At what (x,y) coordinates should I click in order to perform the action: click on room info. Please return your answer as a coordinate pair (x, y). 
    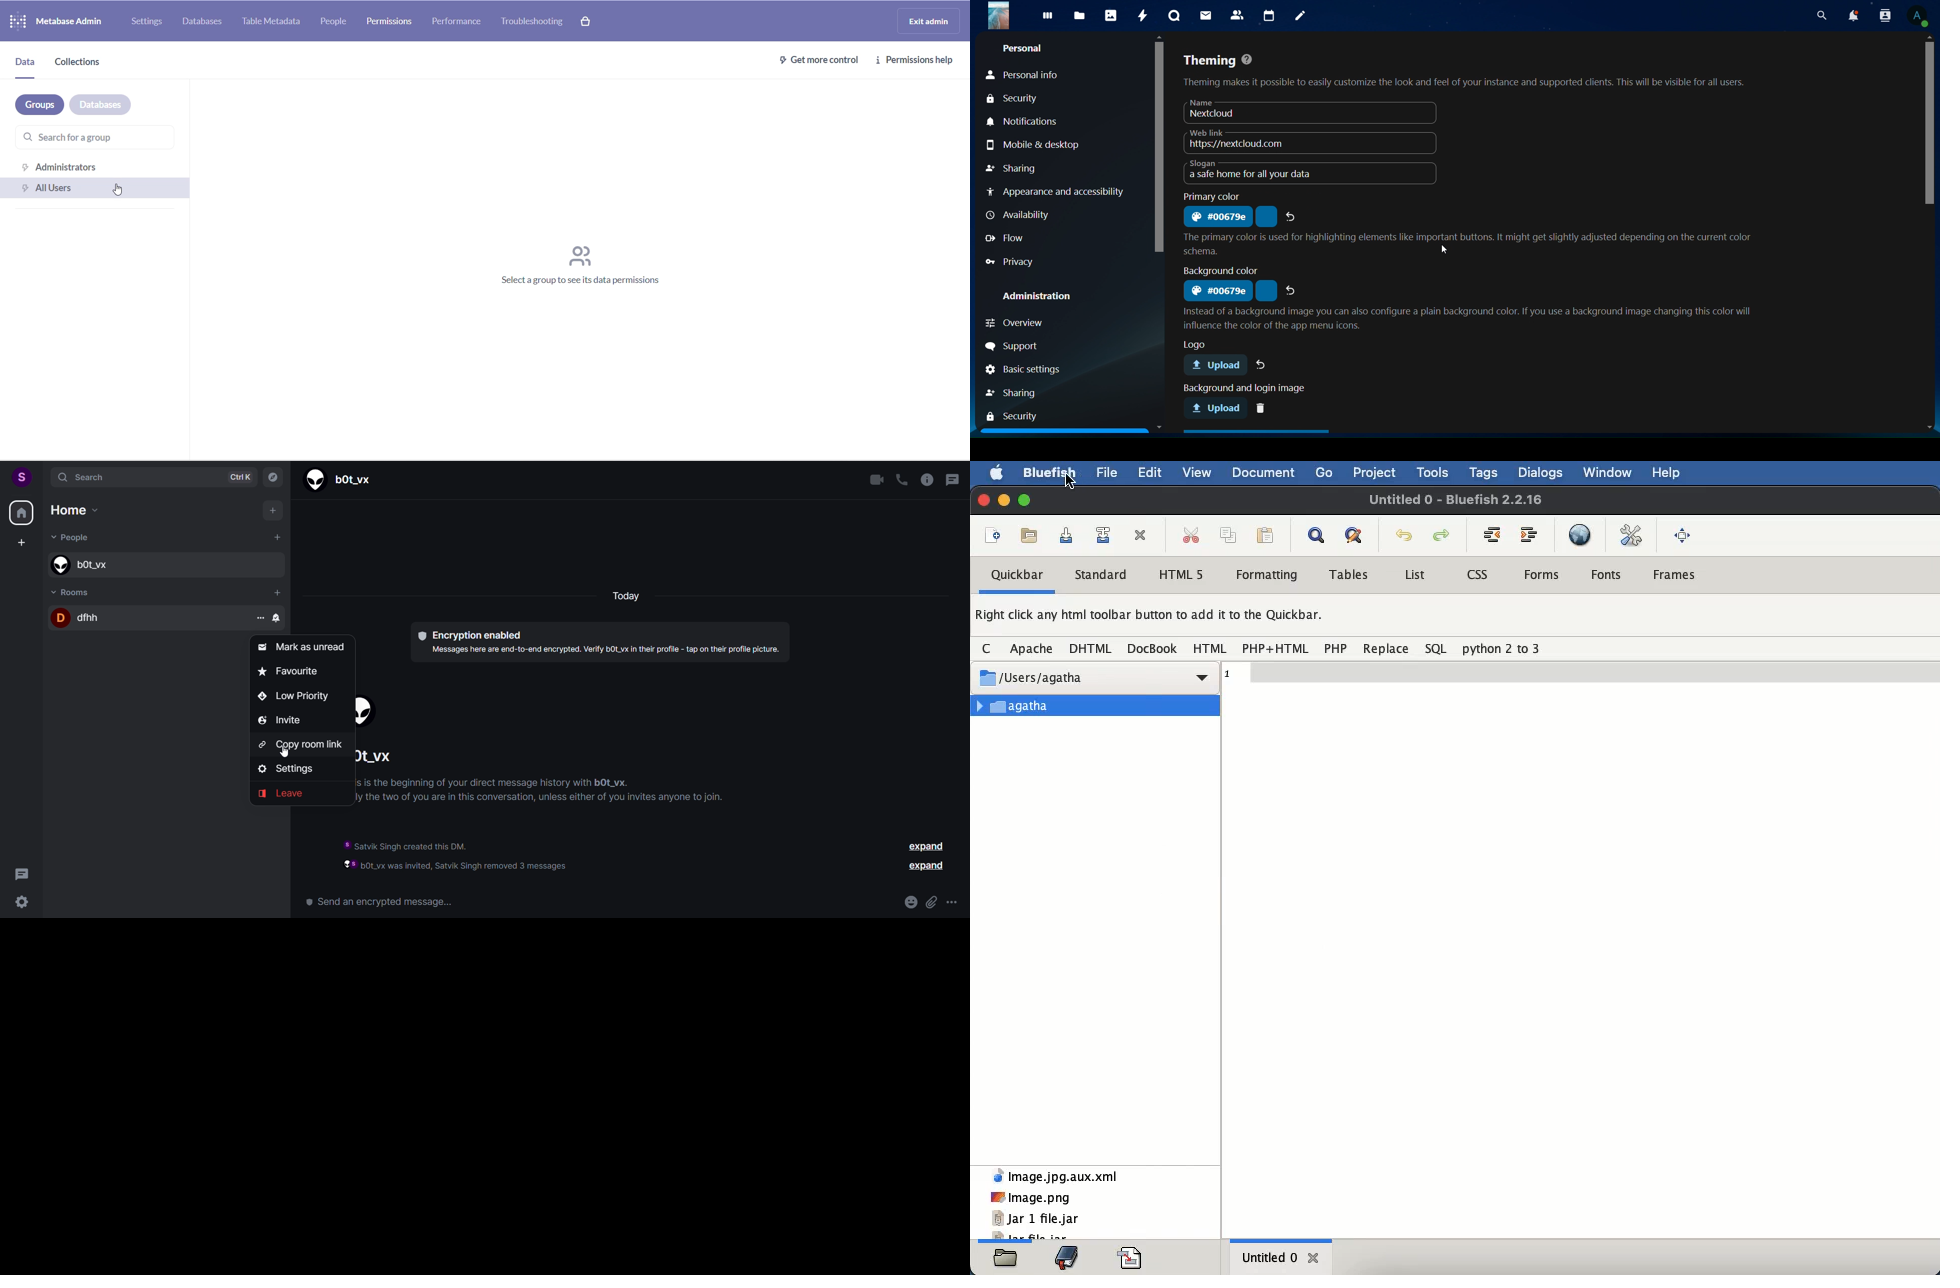
    Looking at the image, I should click on (926, 480).